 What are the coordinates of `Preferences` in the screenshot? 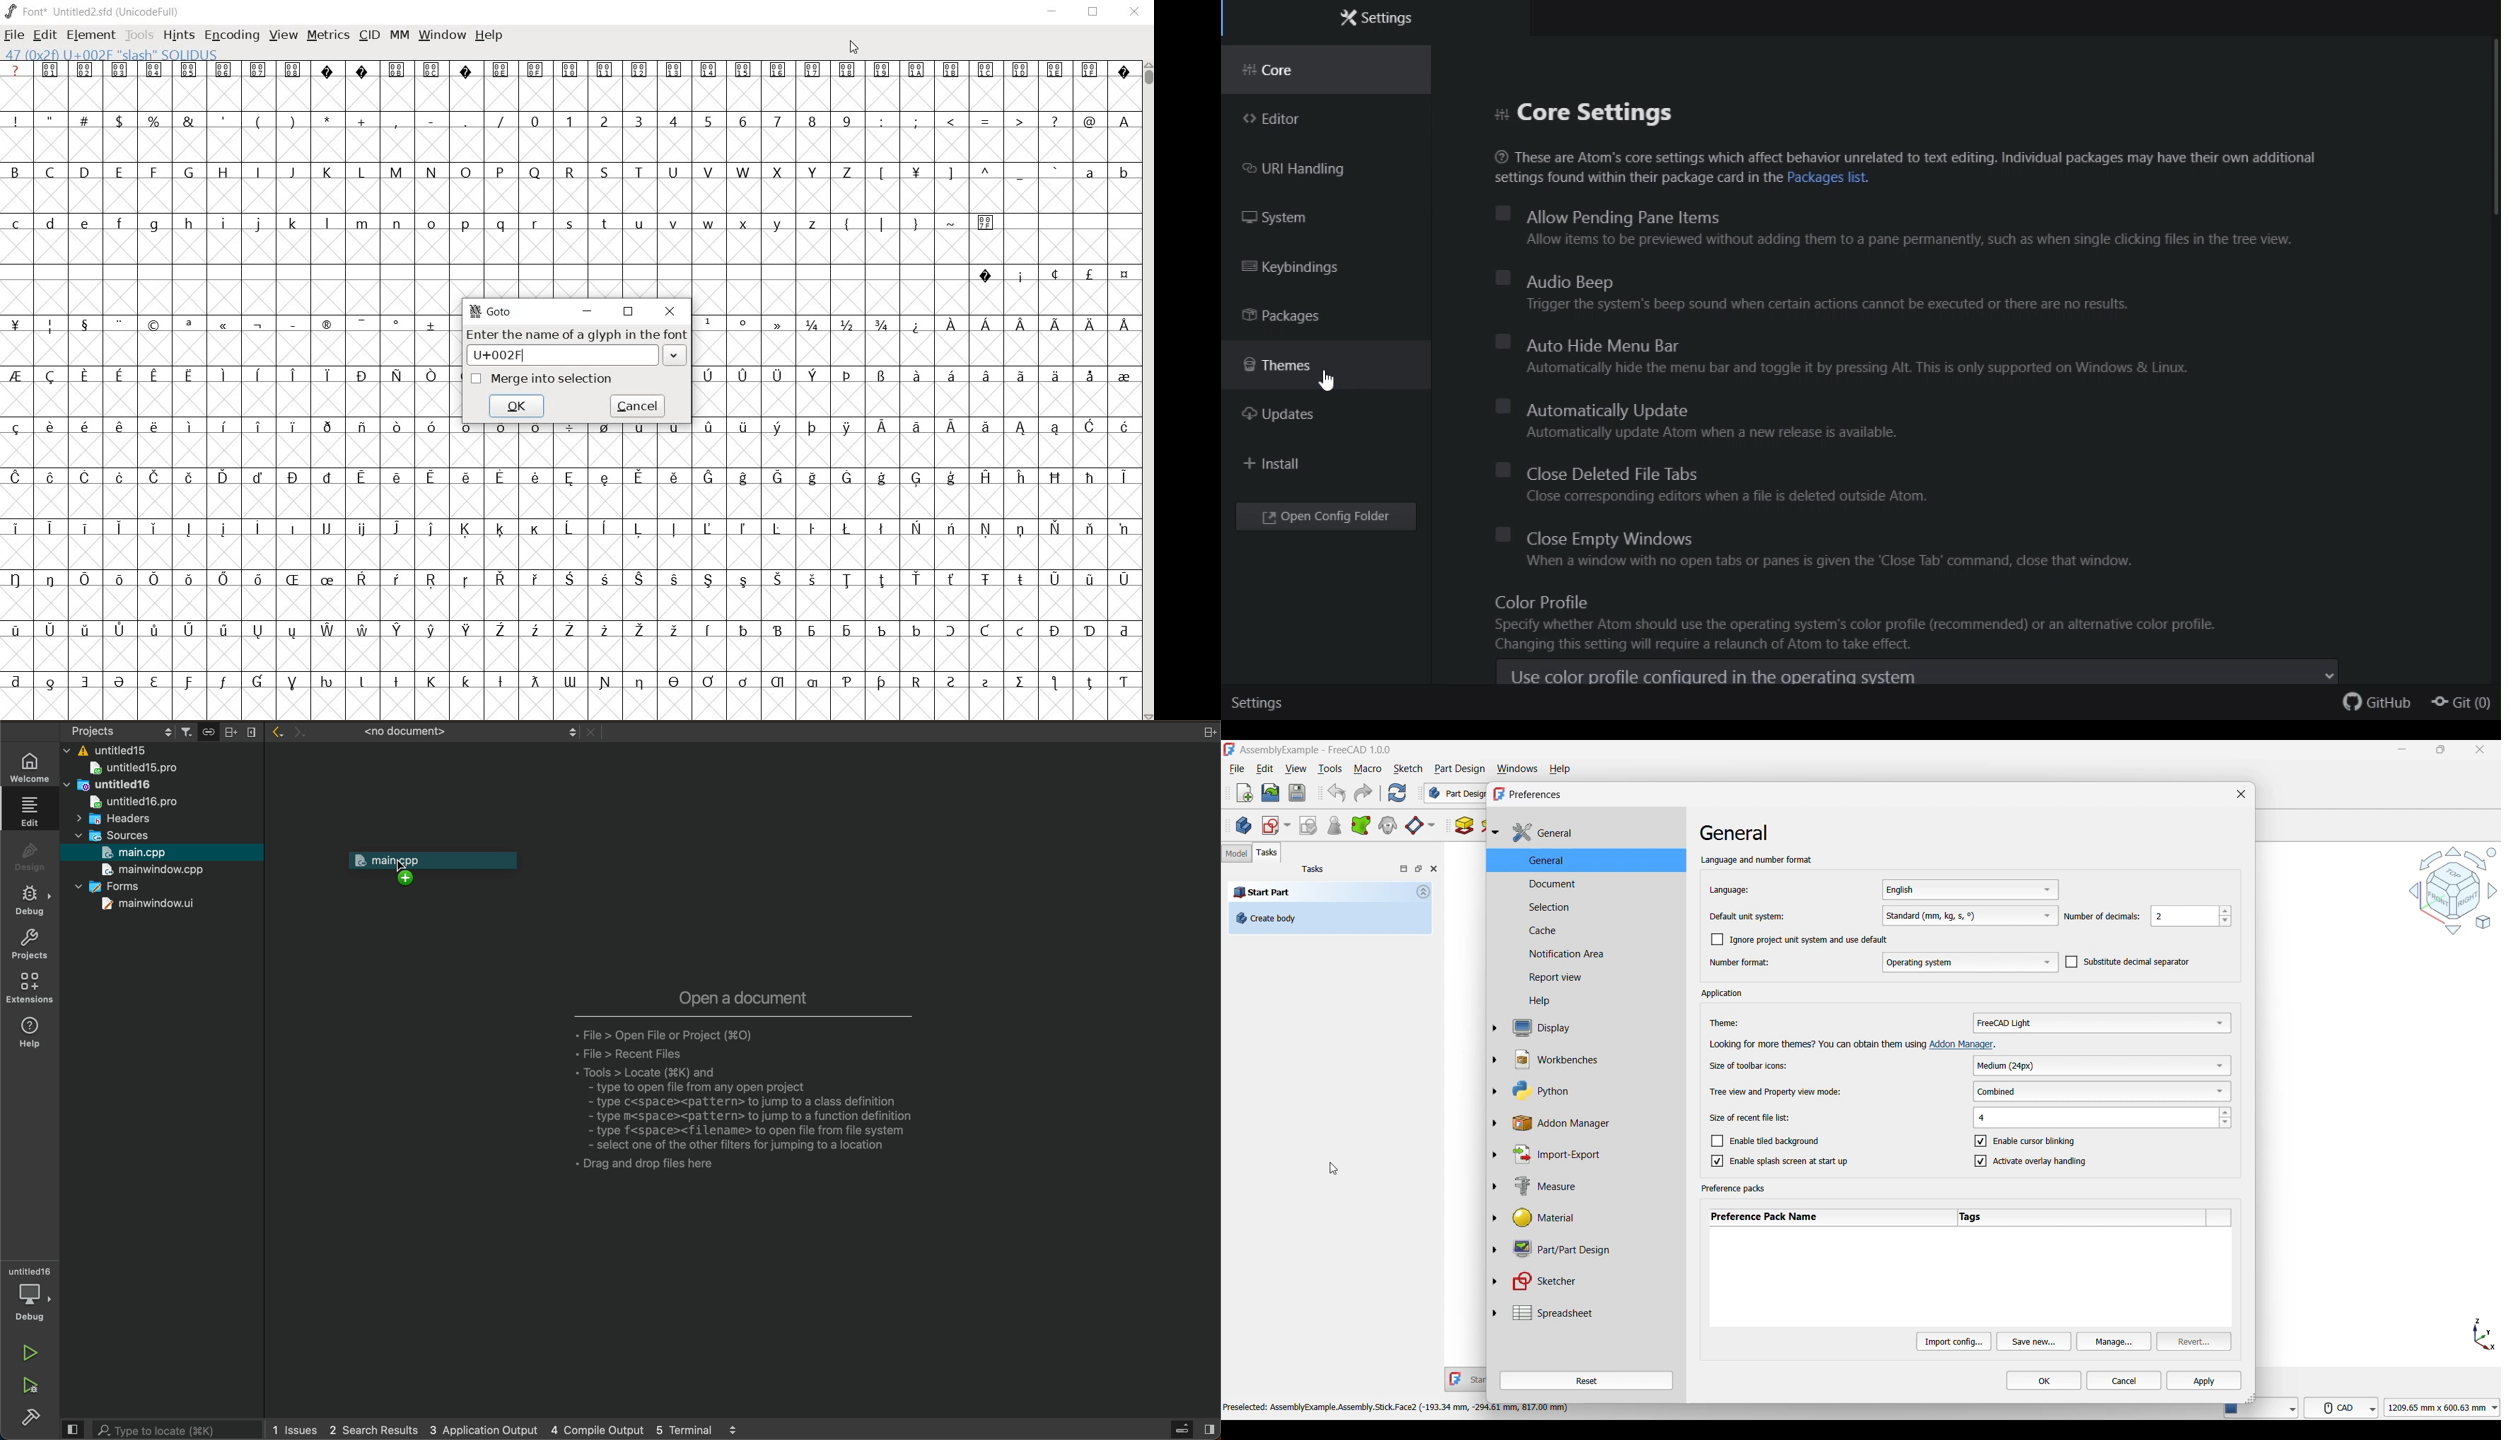 It's located at (1532, 793).